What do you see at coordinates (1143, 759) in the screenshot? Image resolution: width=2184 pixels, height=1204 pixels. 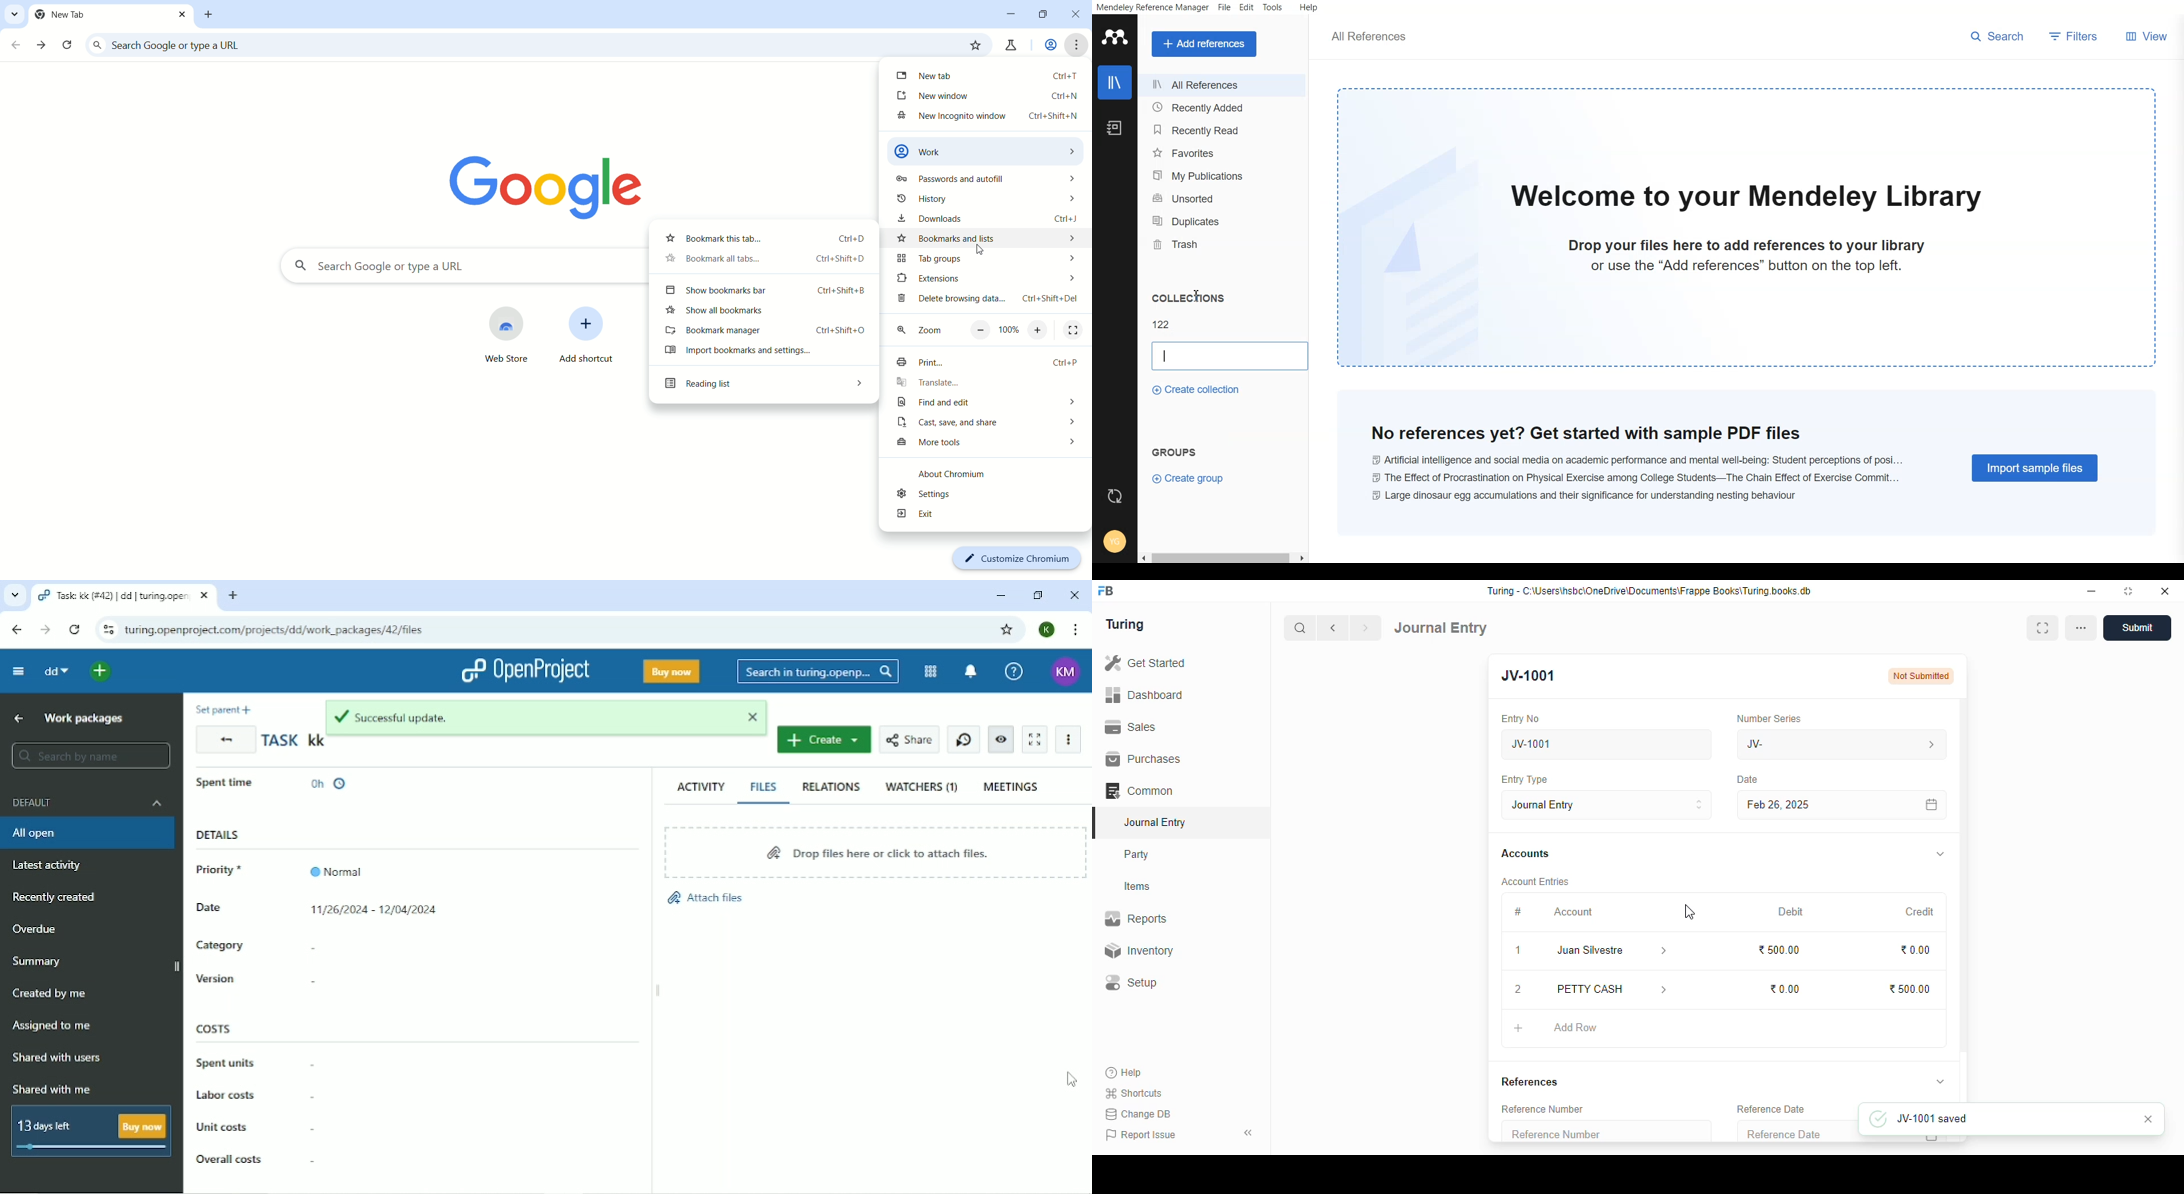 I see `purchases` at bounding box center [1143, 759].